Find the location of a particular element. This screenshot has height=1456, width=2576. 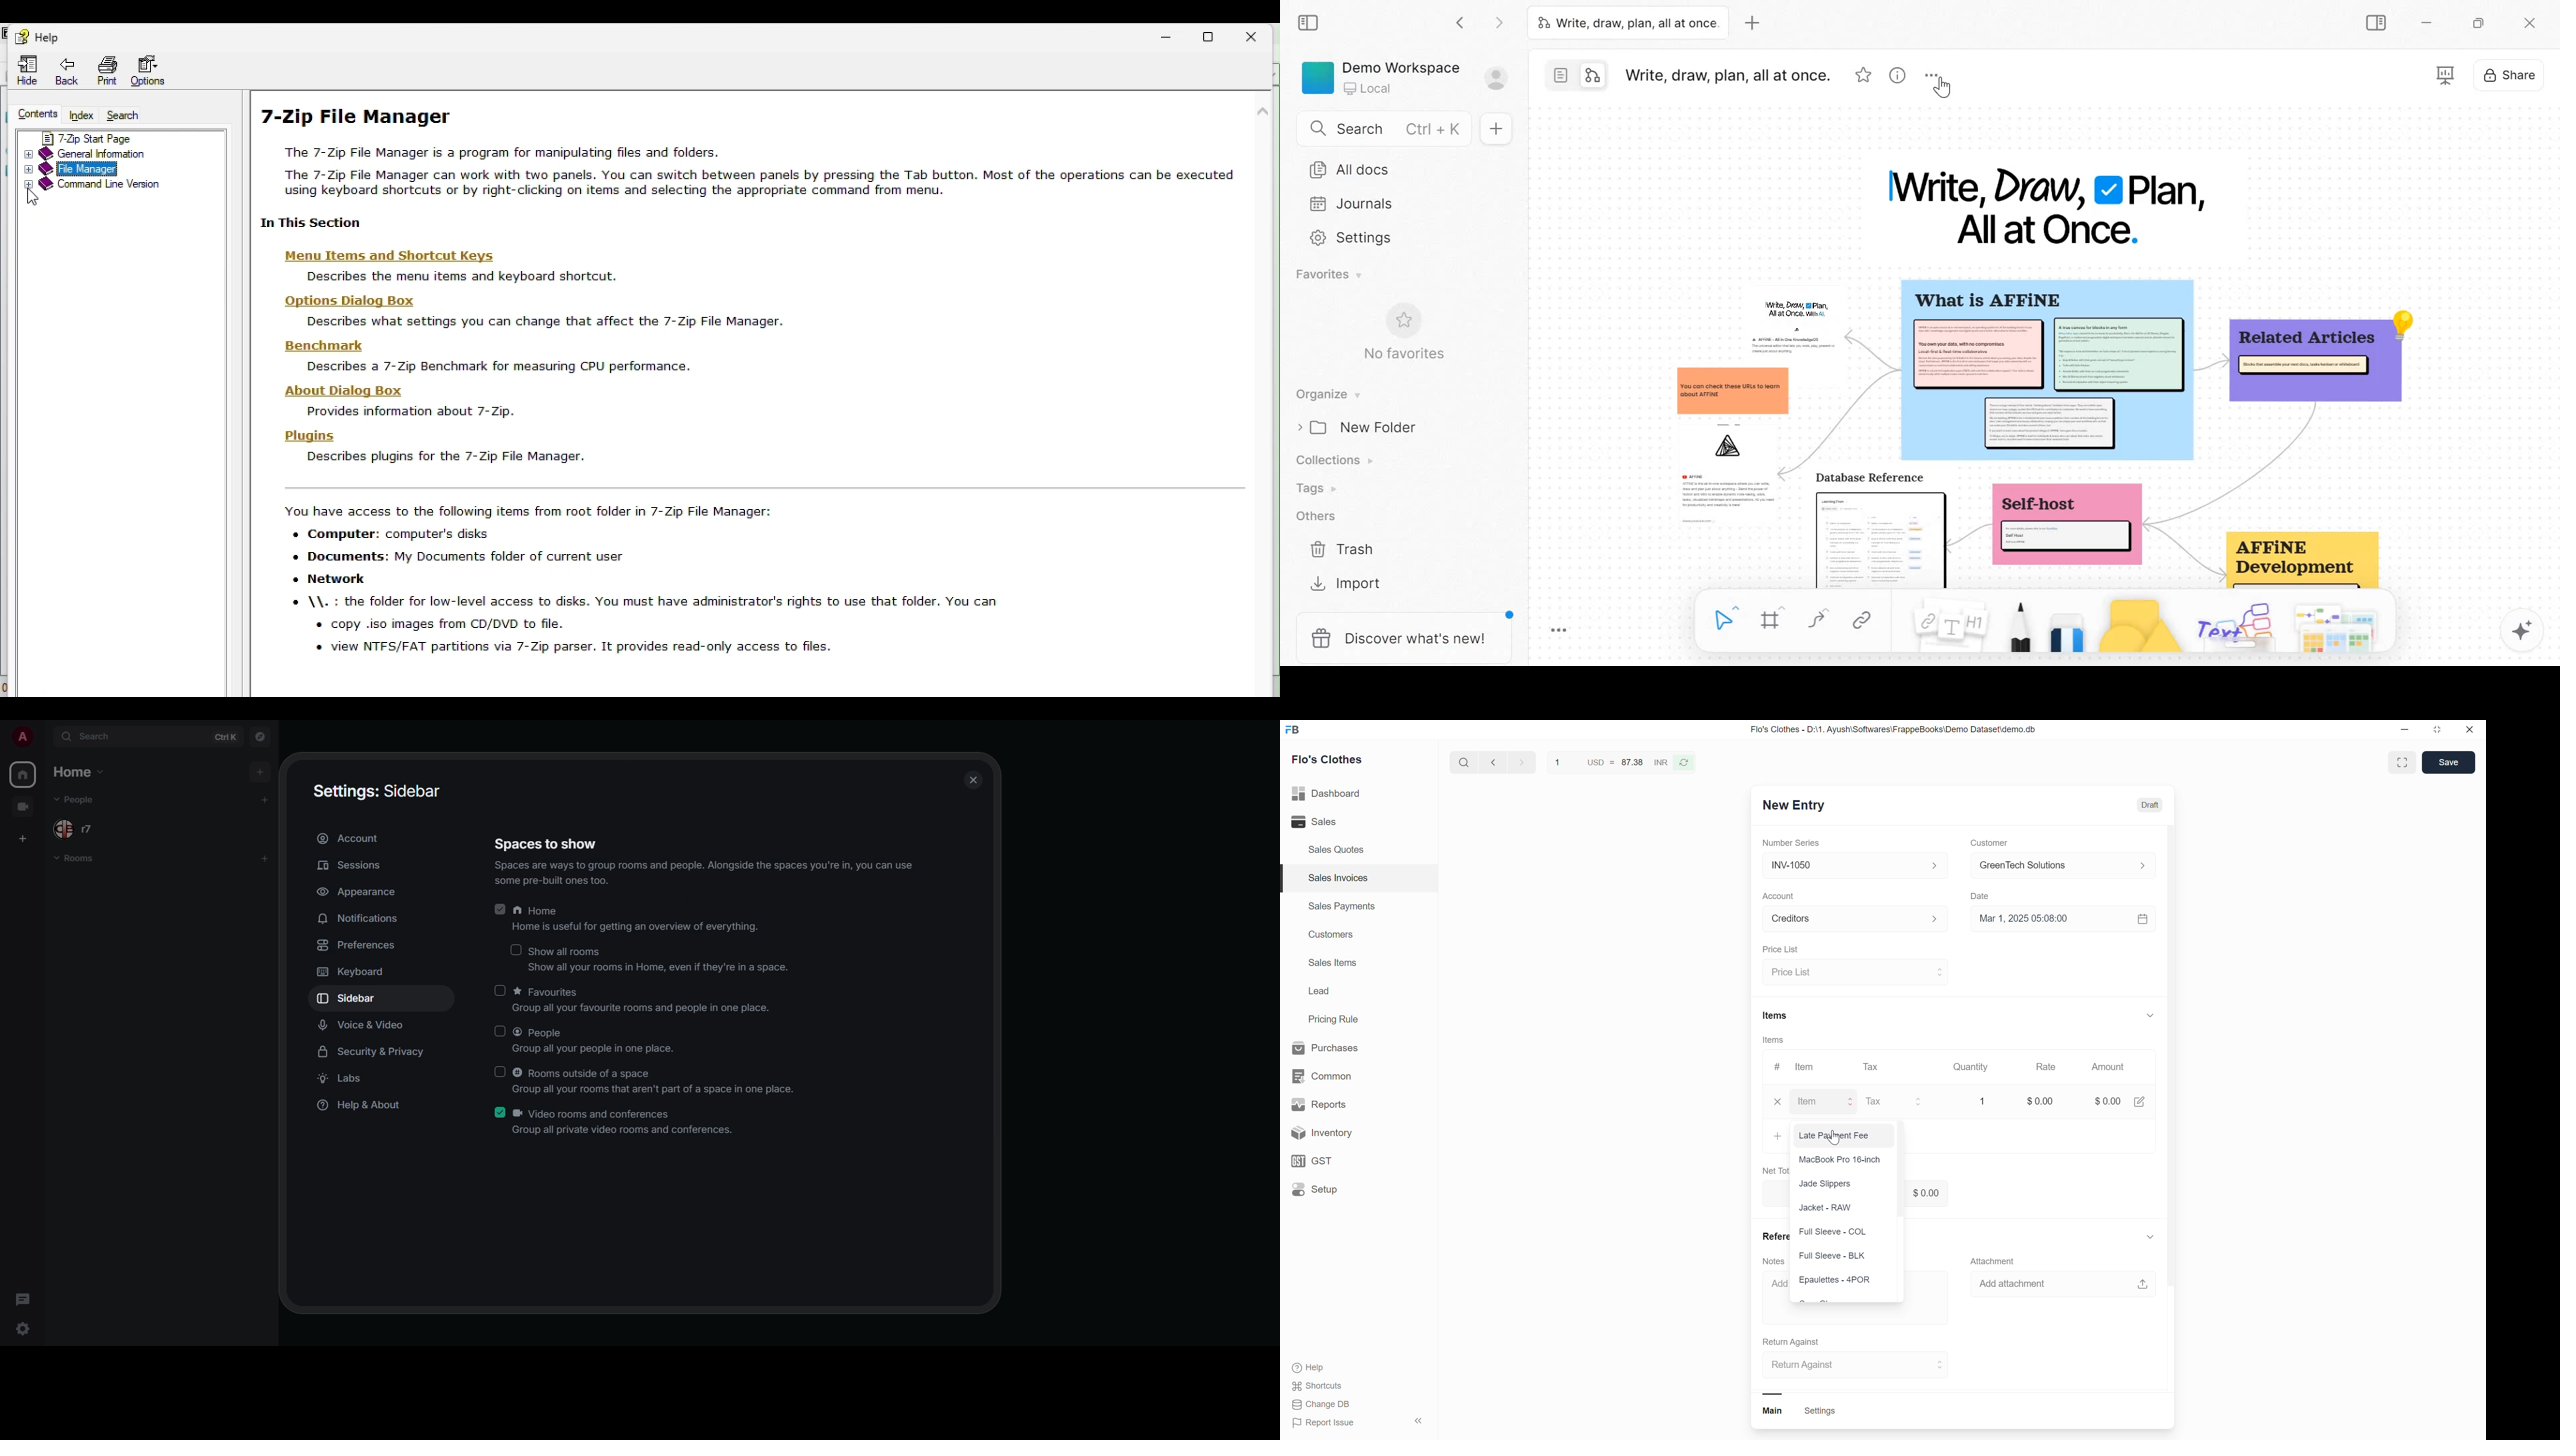

k Video rooms and conferences
roup all private video rooms and conferences. is located at coordinates (629, 1120).